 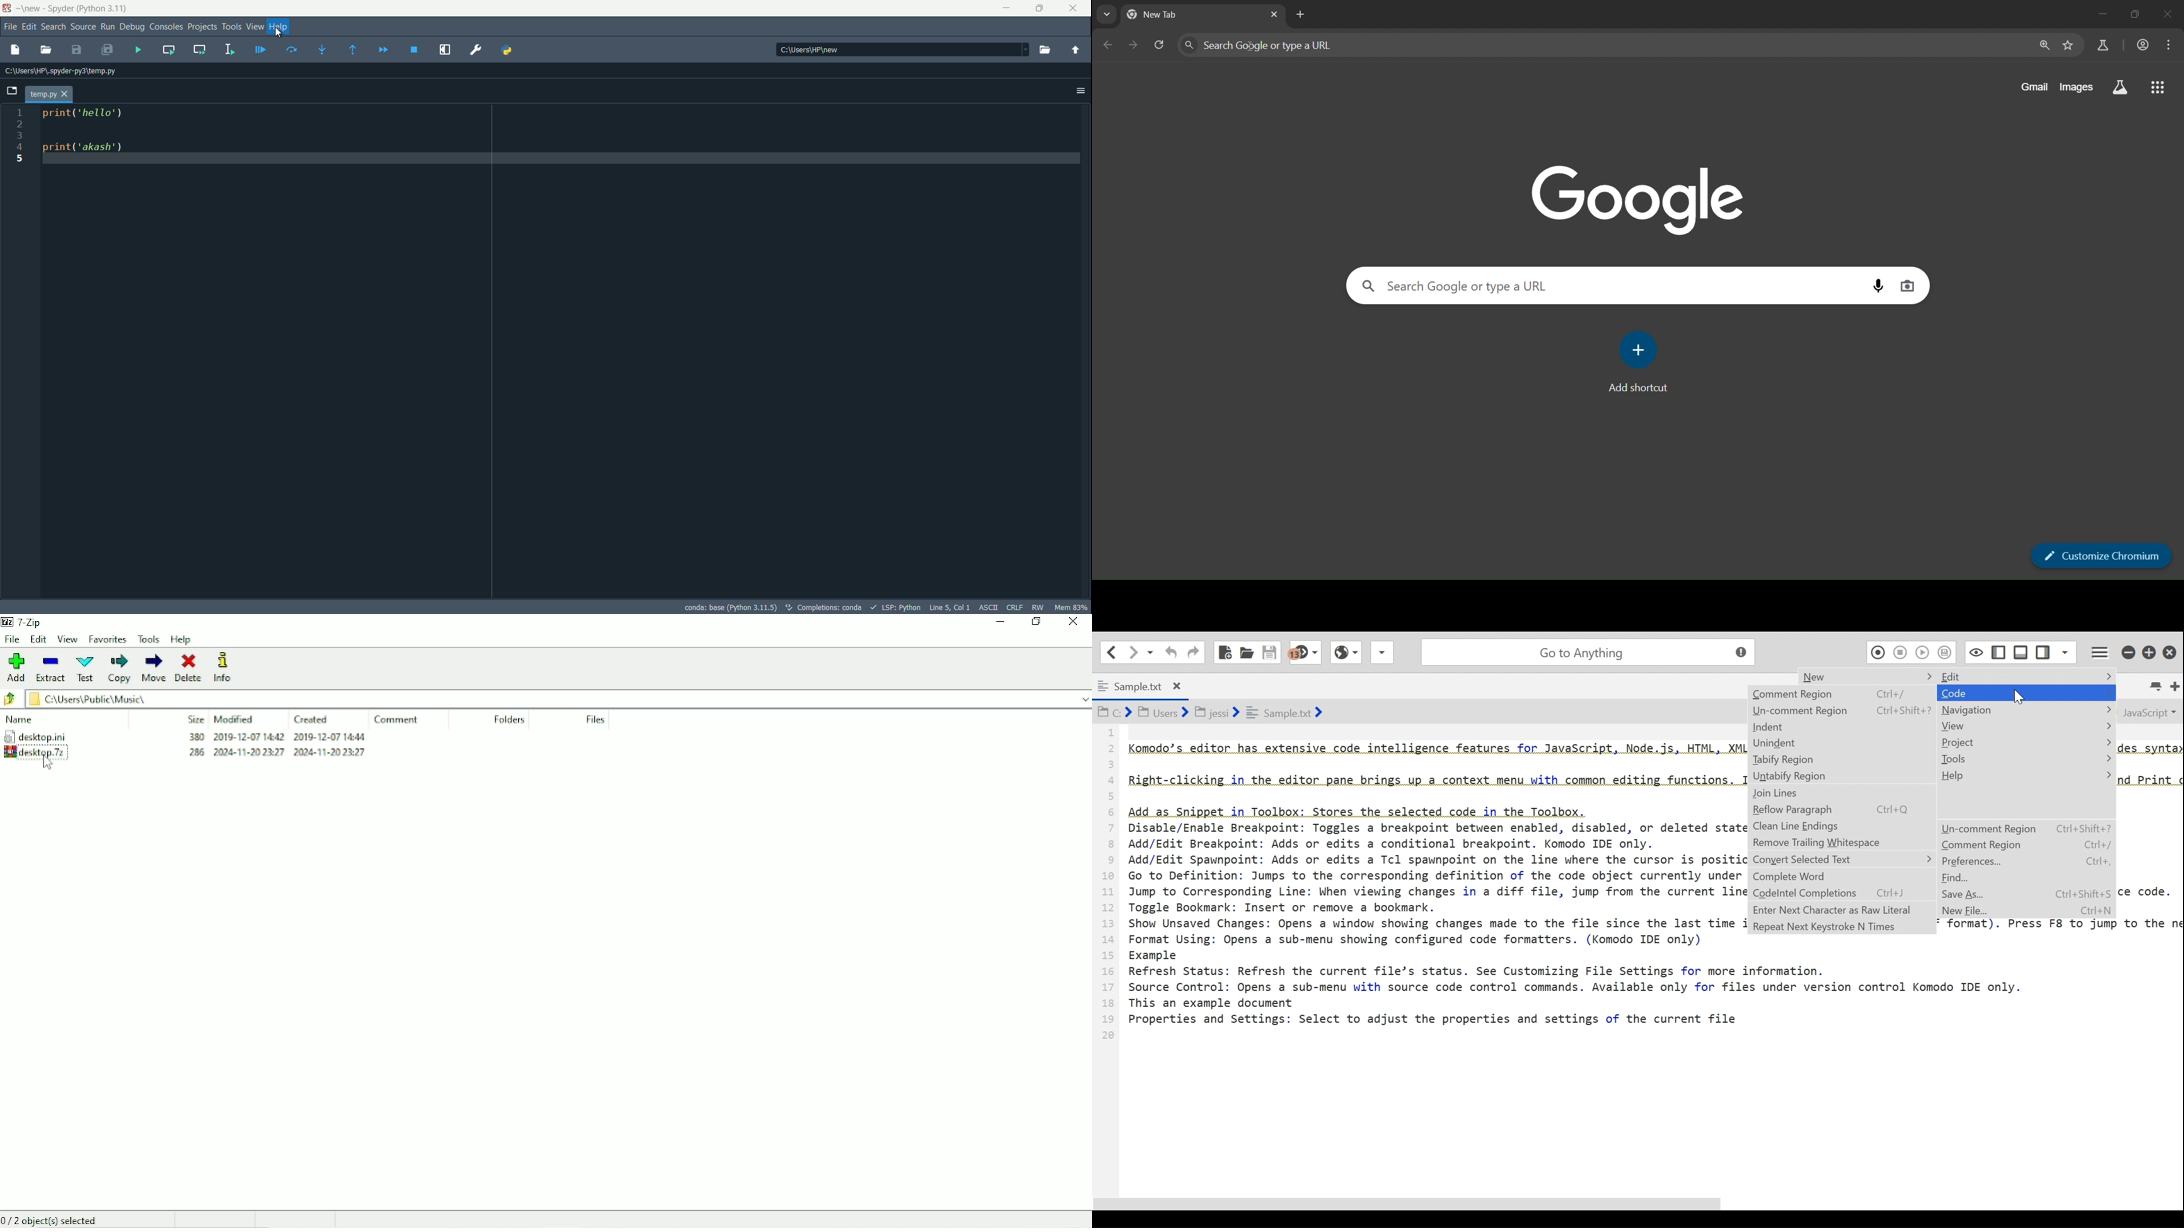 I want to click on stop debugging, so click(x=415, y=49).